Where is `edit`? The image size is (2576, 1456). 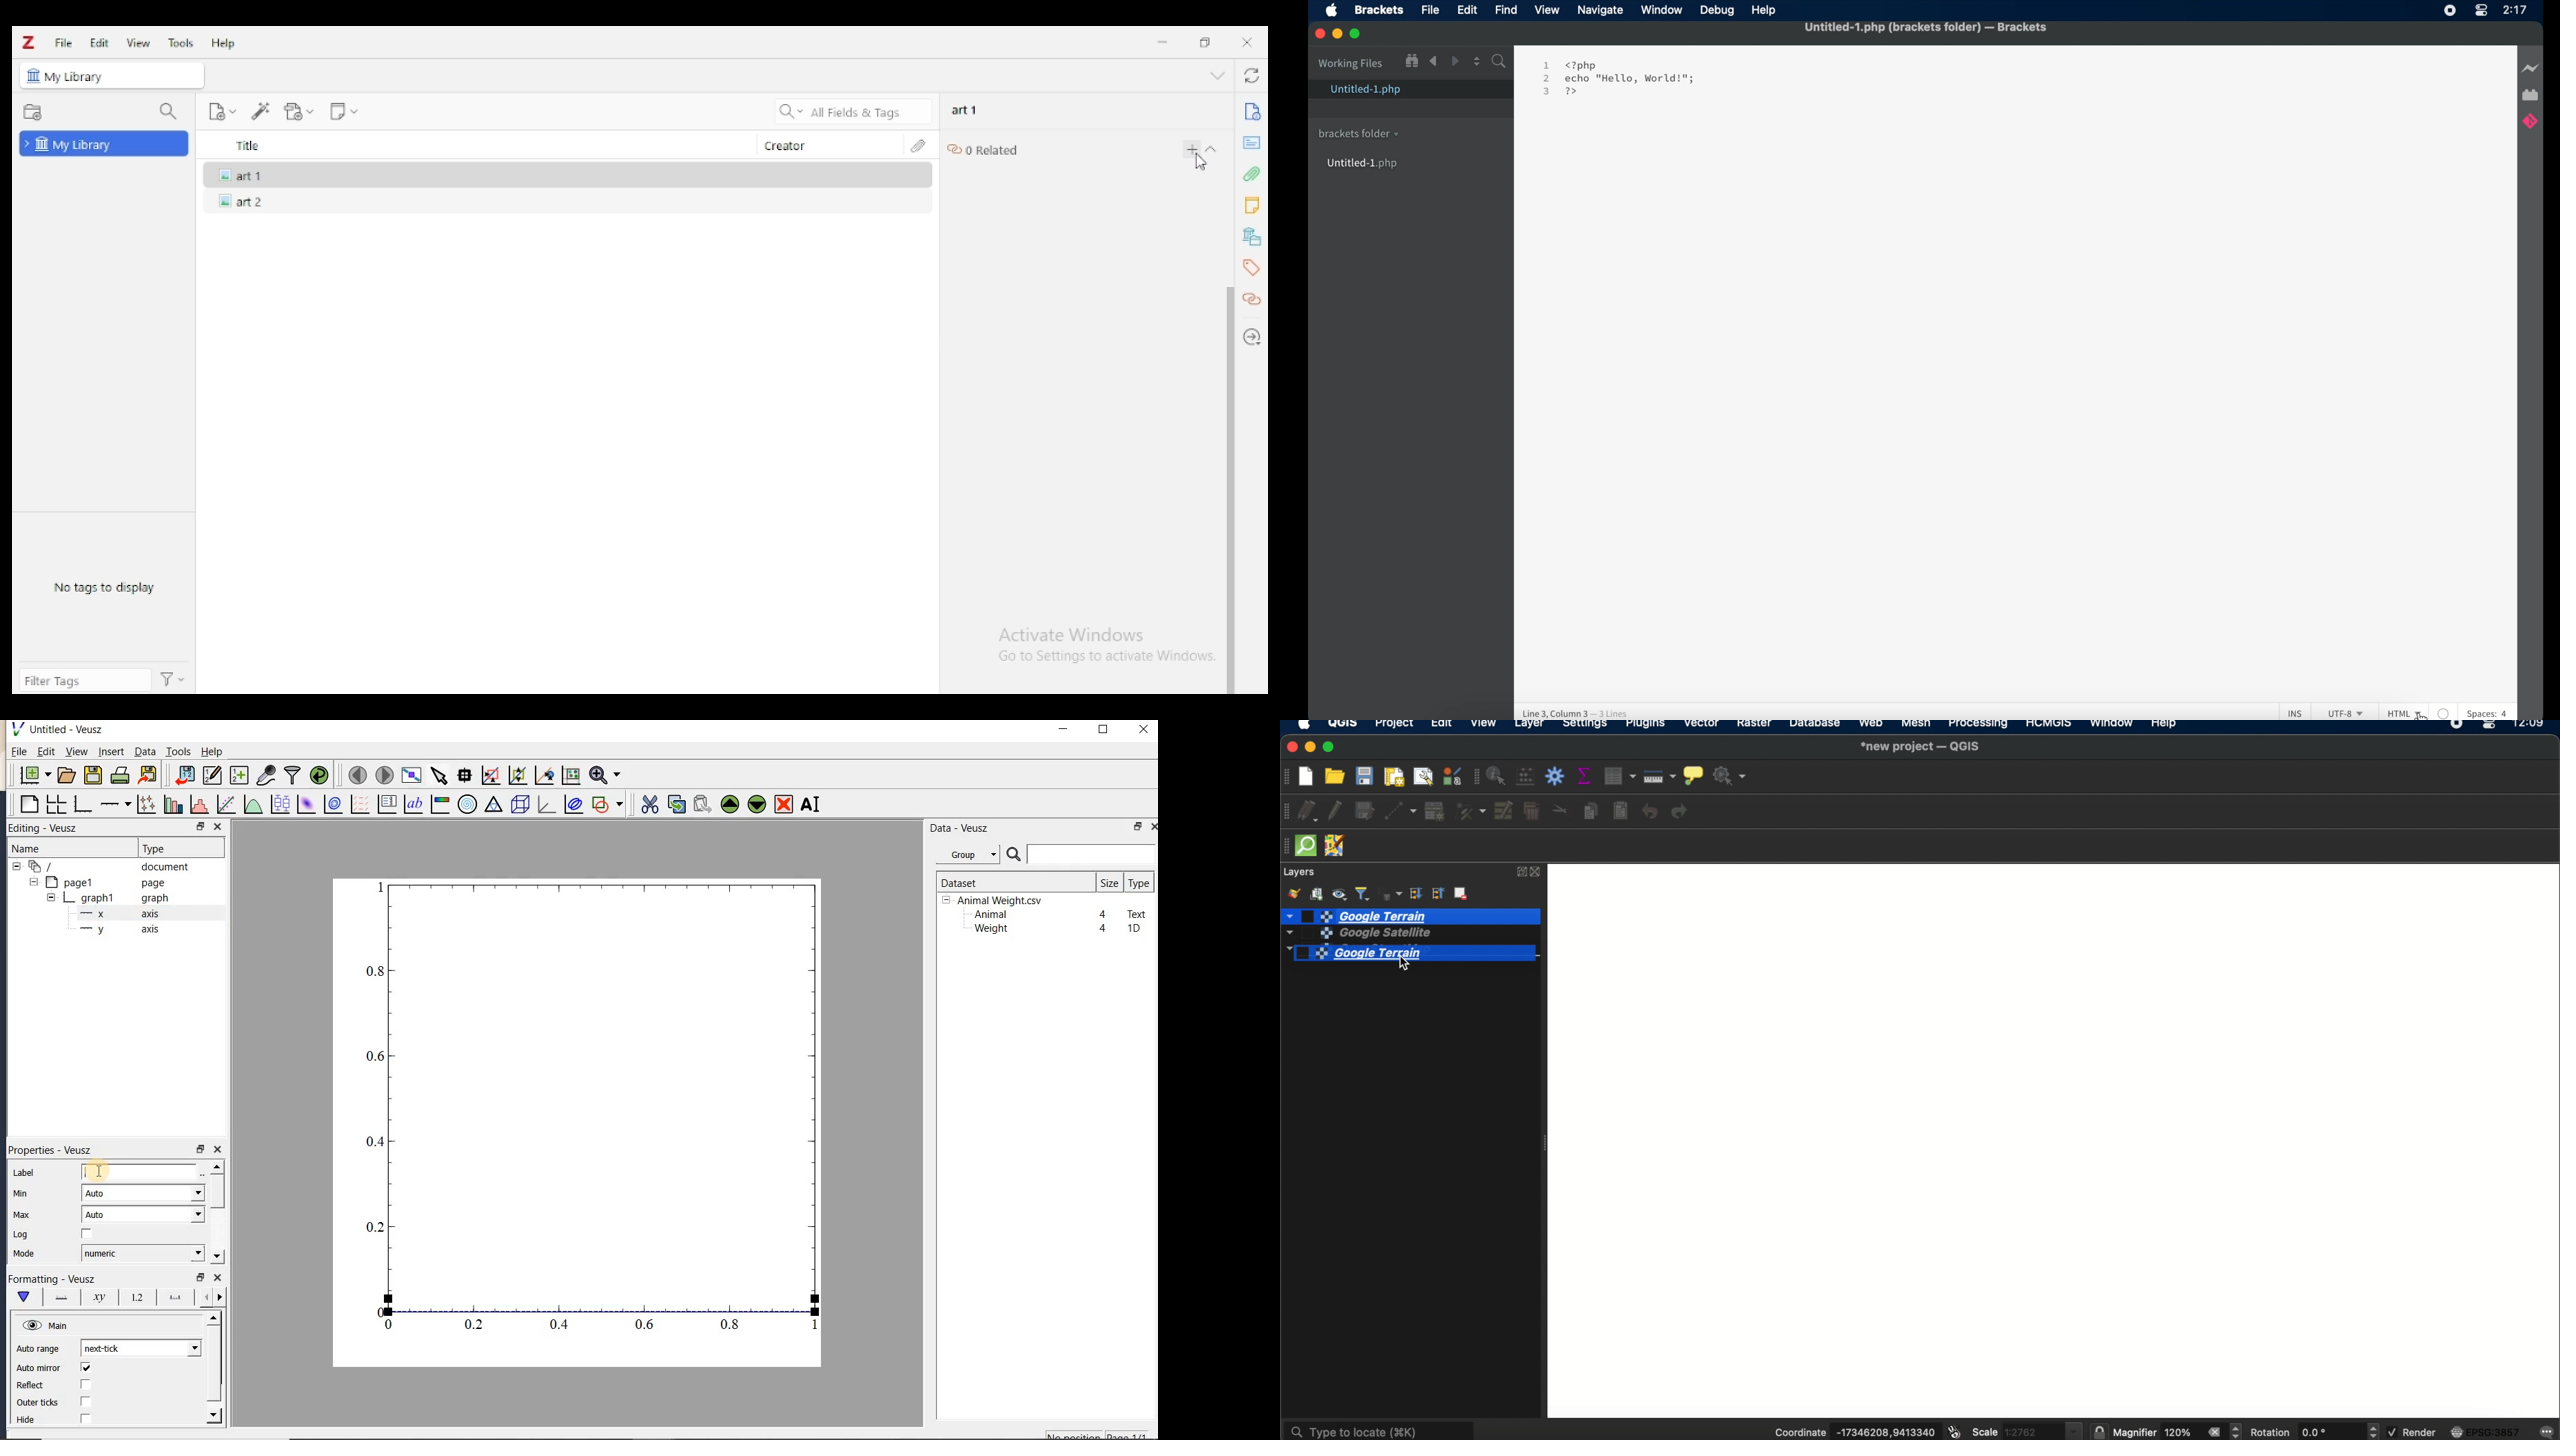
edit is located at coordinates (99, 42).